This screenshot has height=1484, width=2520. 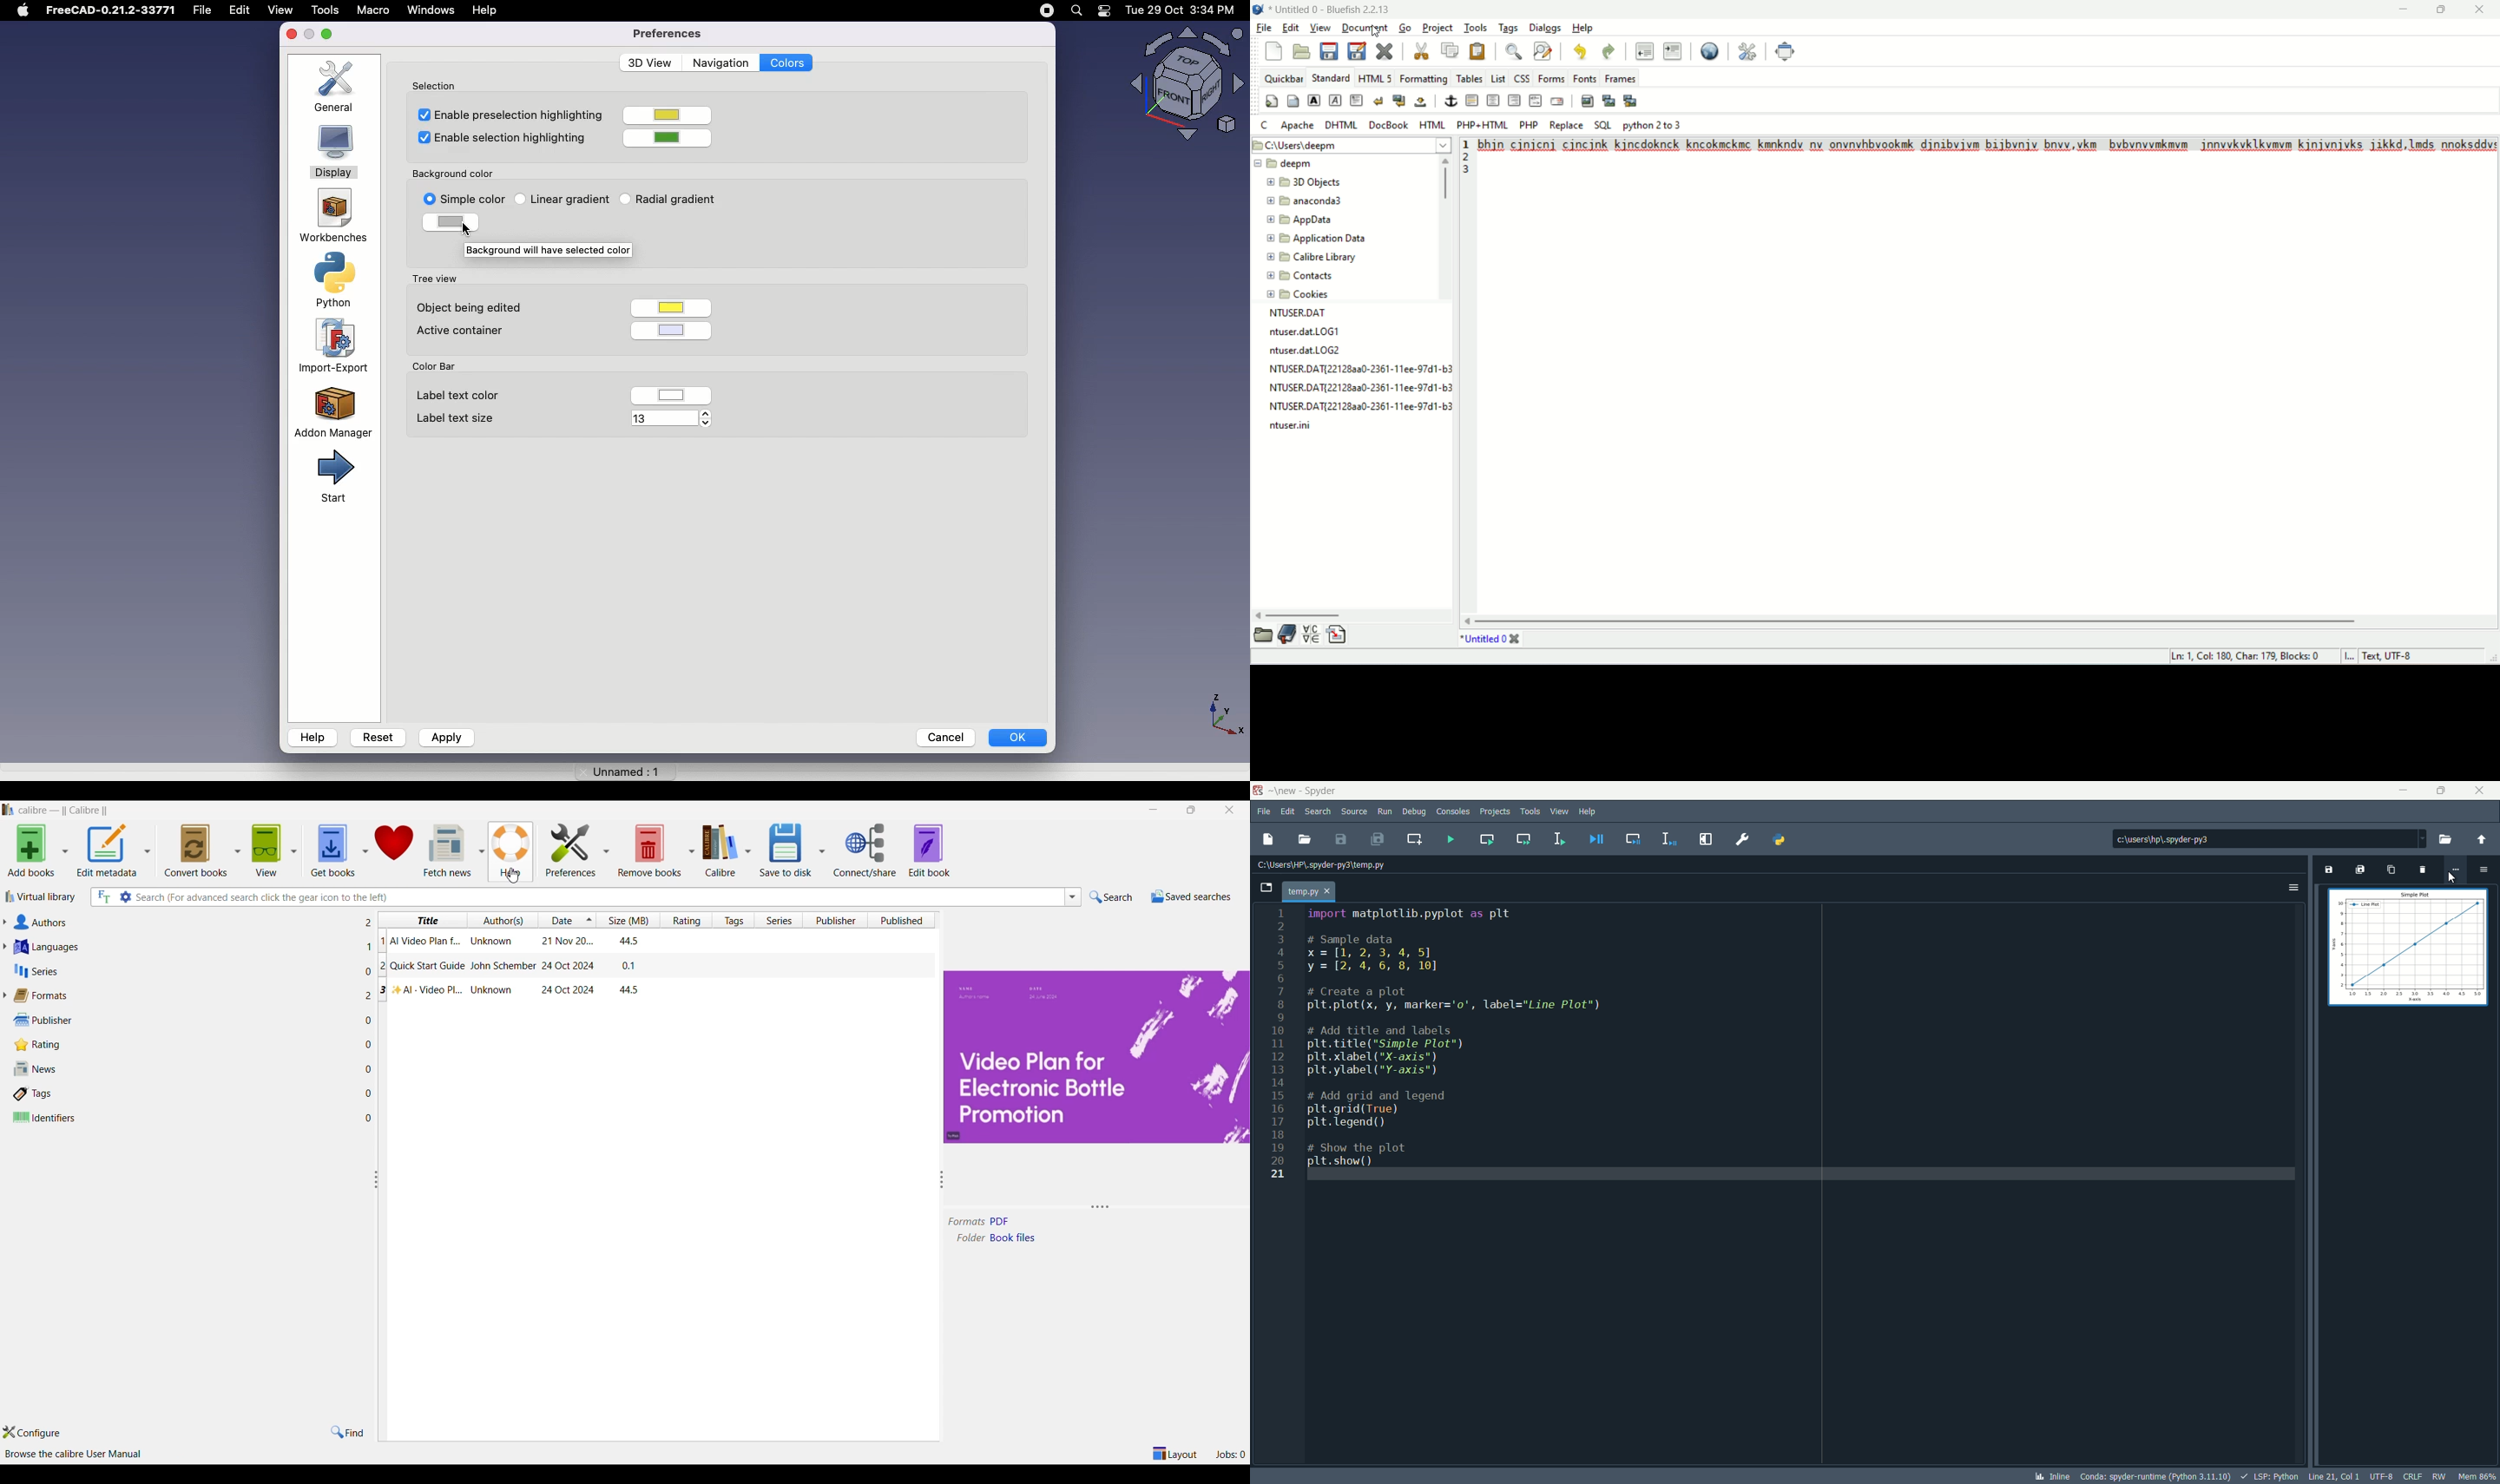 What do you see at coordinates (999, 1222) in the screenshot?
I see `Format of selected file` at bounding box center [999, 1222].